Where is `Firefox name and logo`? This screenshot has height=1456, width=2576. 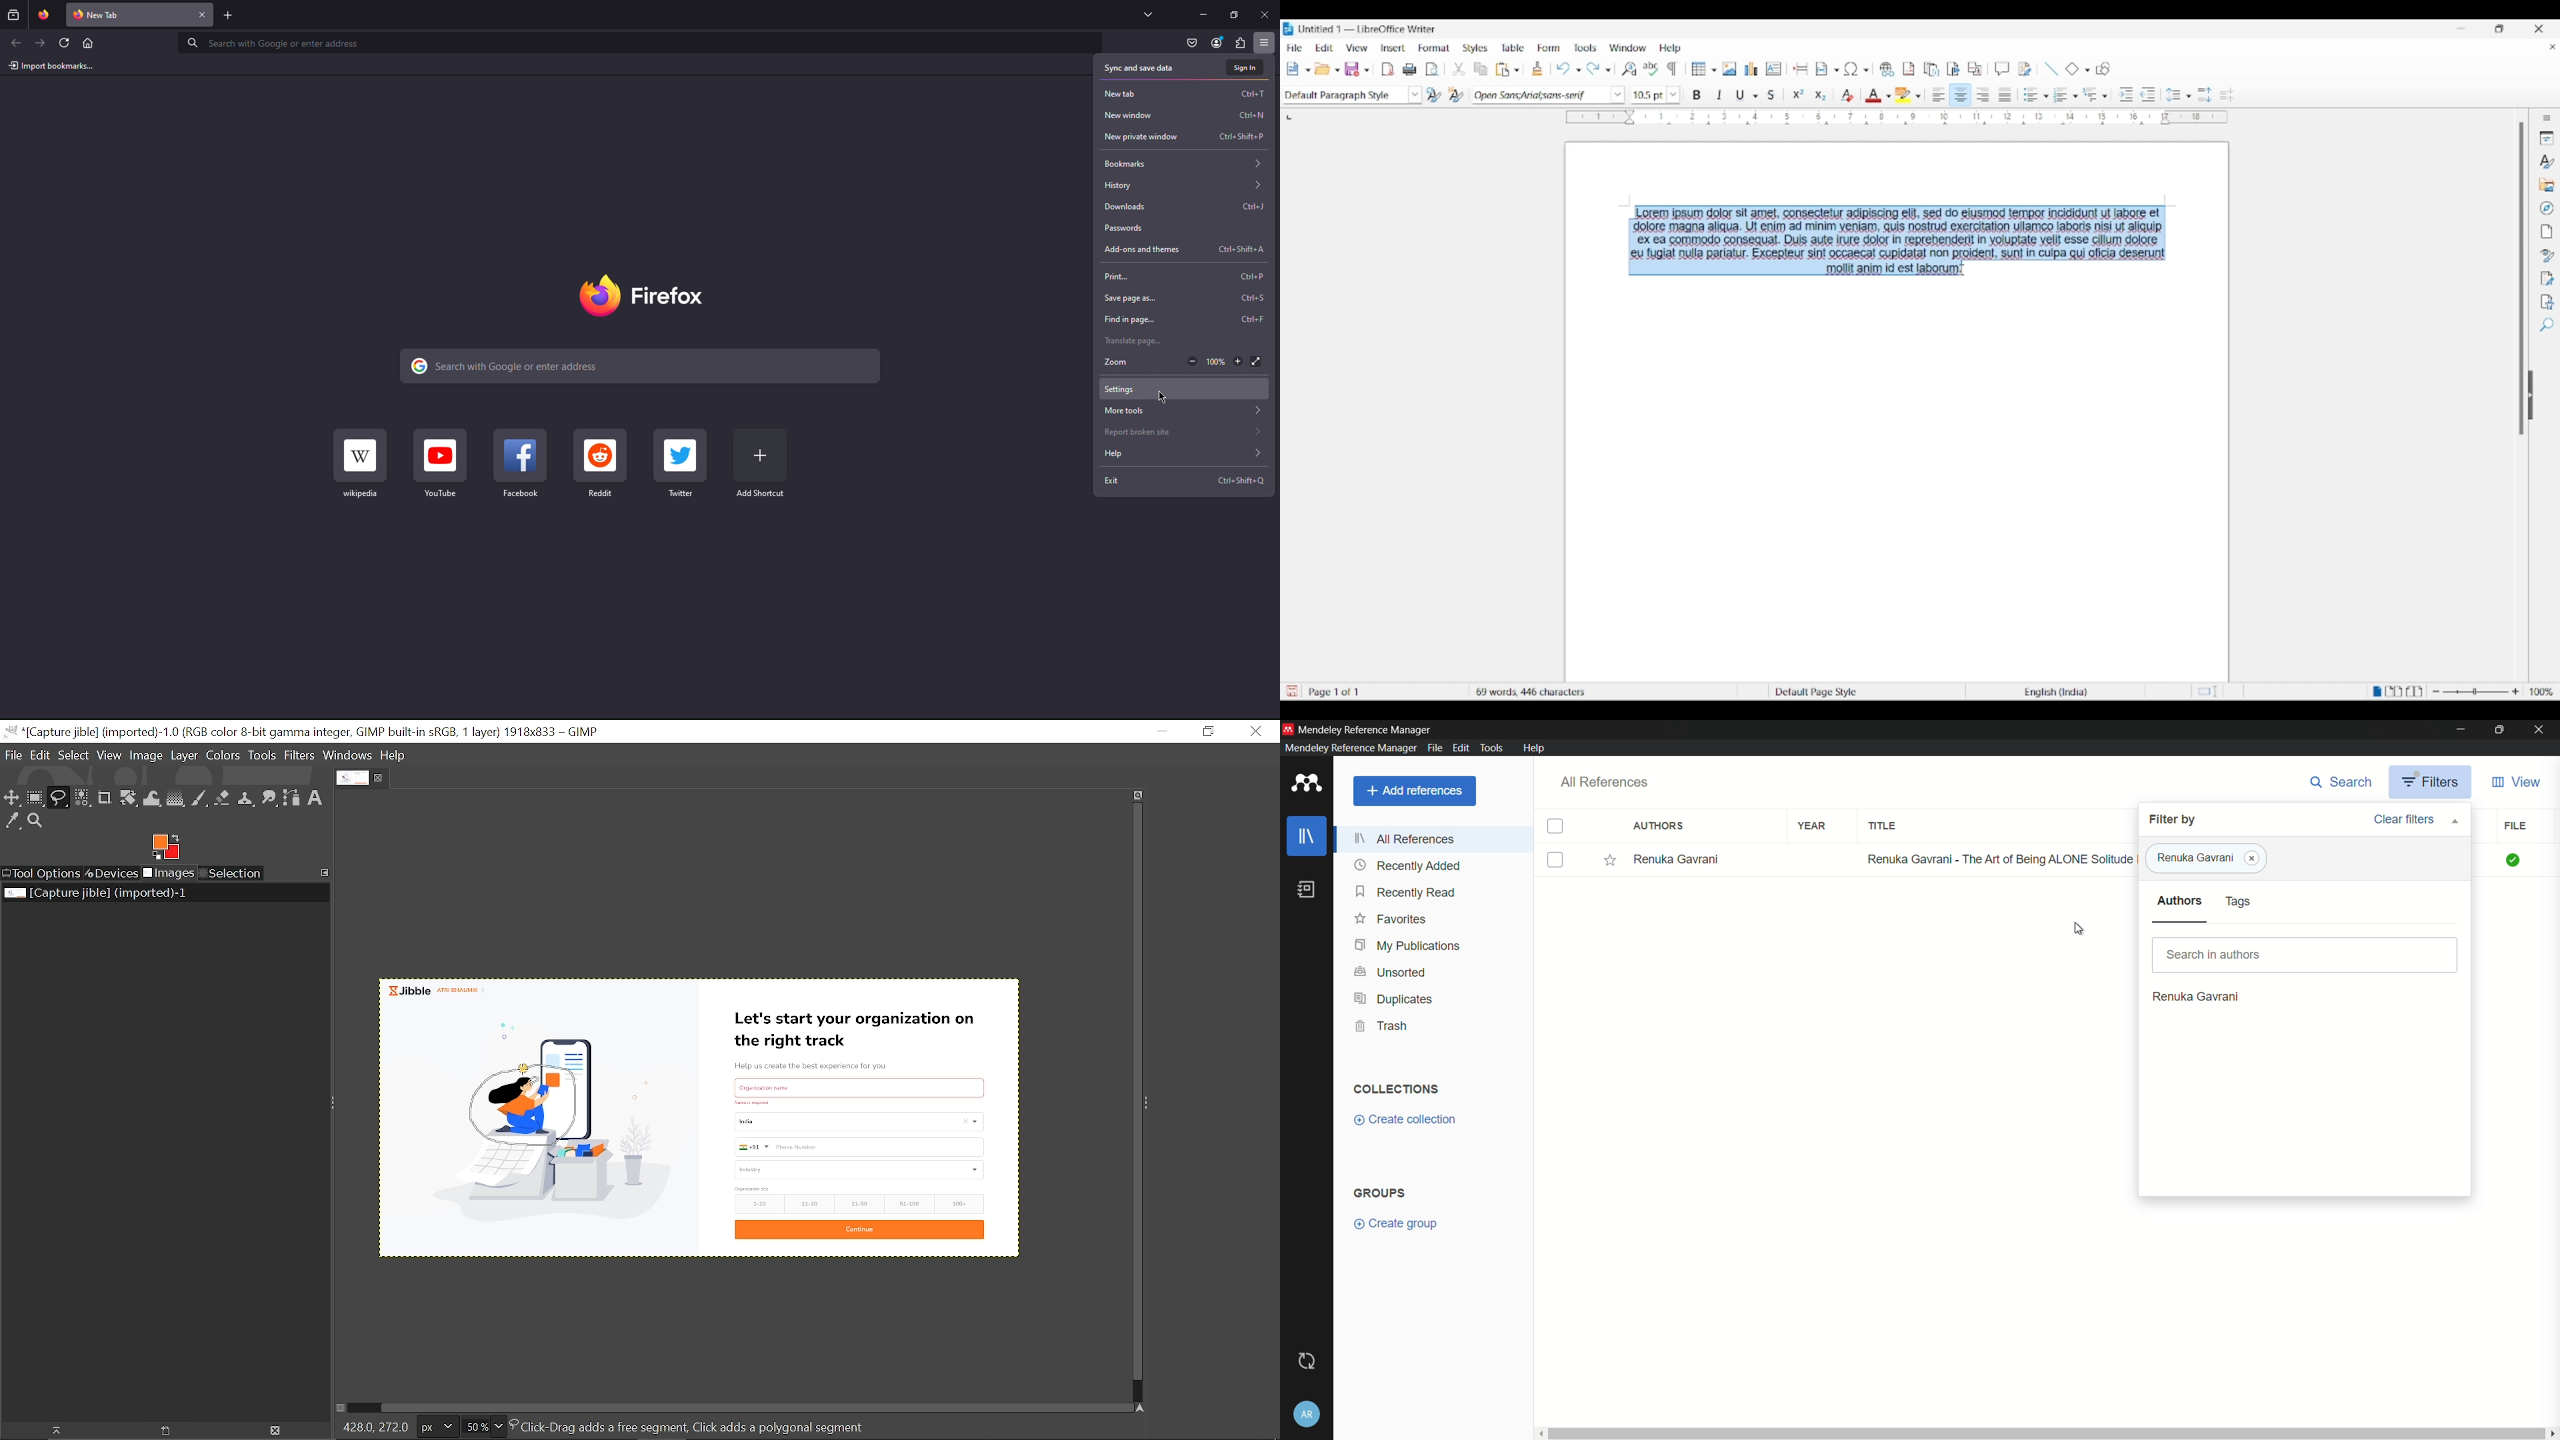 Firefox name and logo is located at coordinates (641, 295).